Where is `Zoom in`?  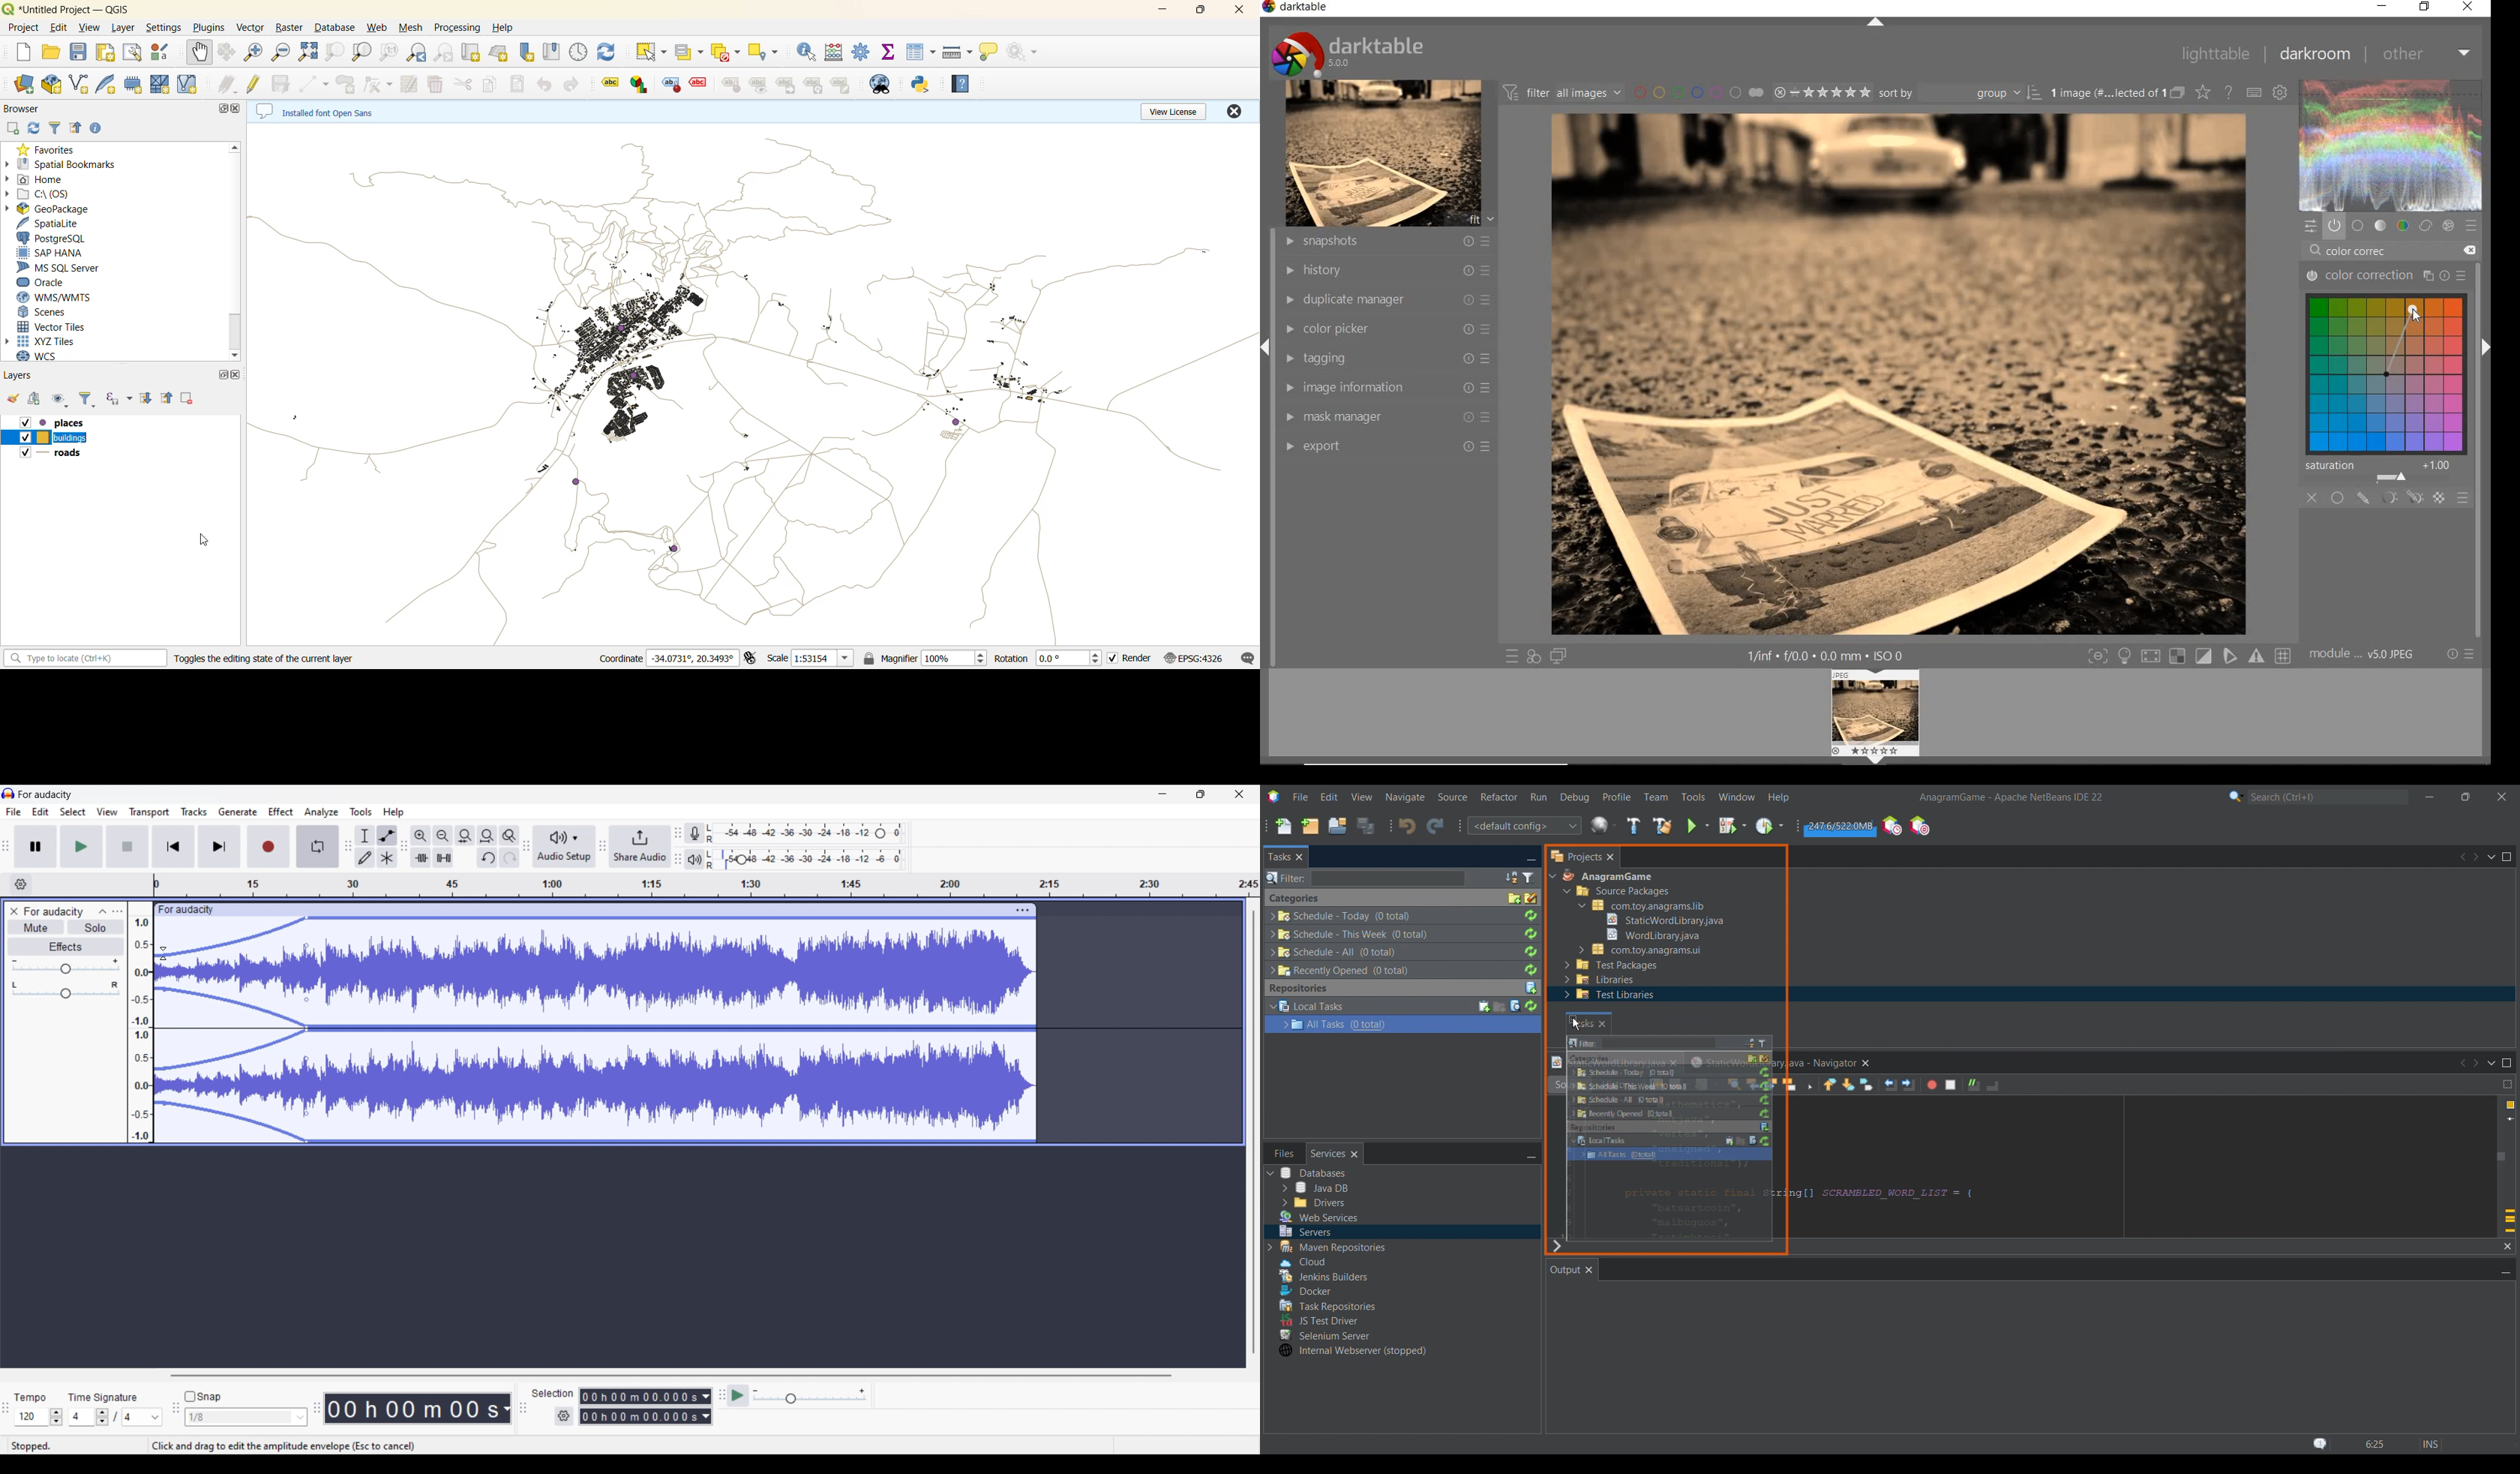 Zoom in is located at coordinates (421, 835).